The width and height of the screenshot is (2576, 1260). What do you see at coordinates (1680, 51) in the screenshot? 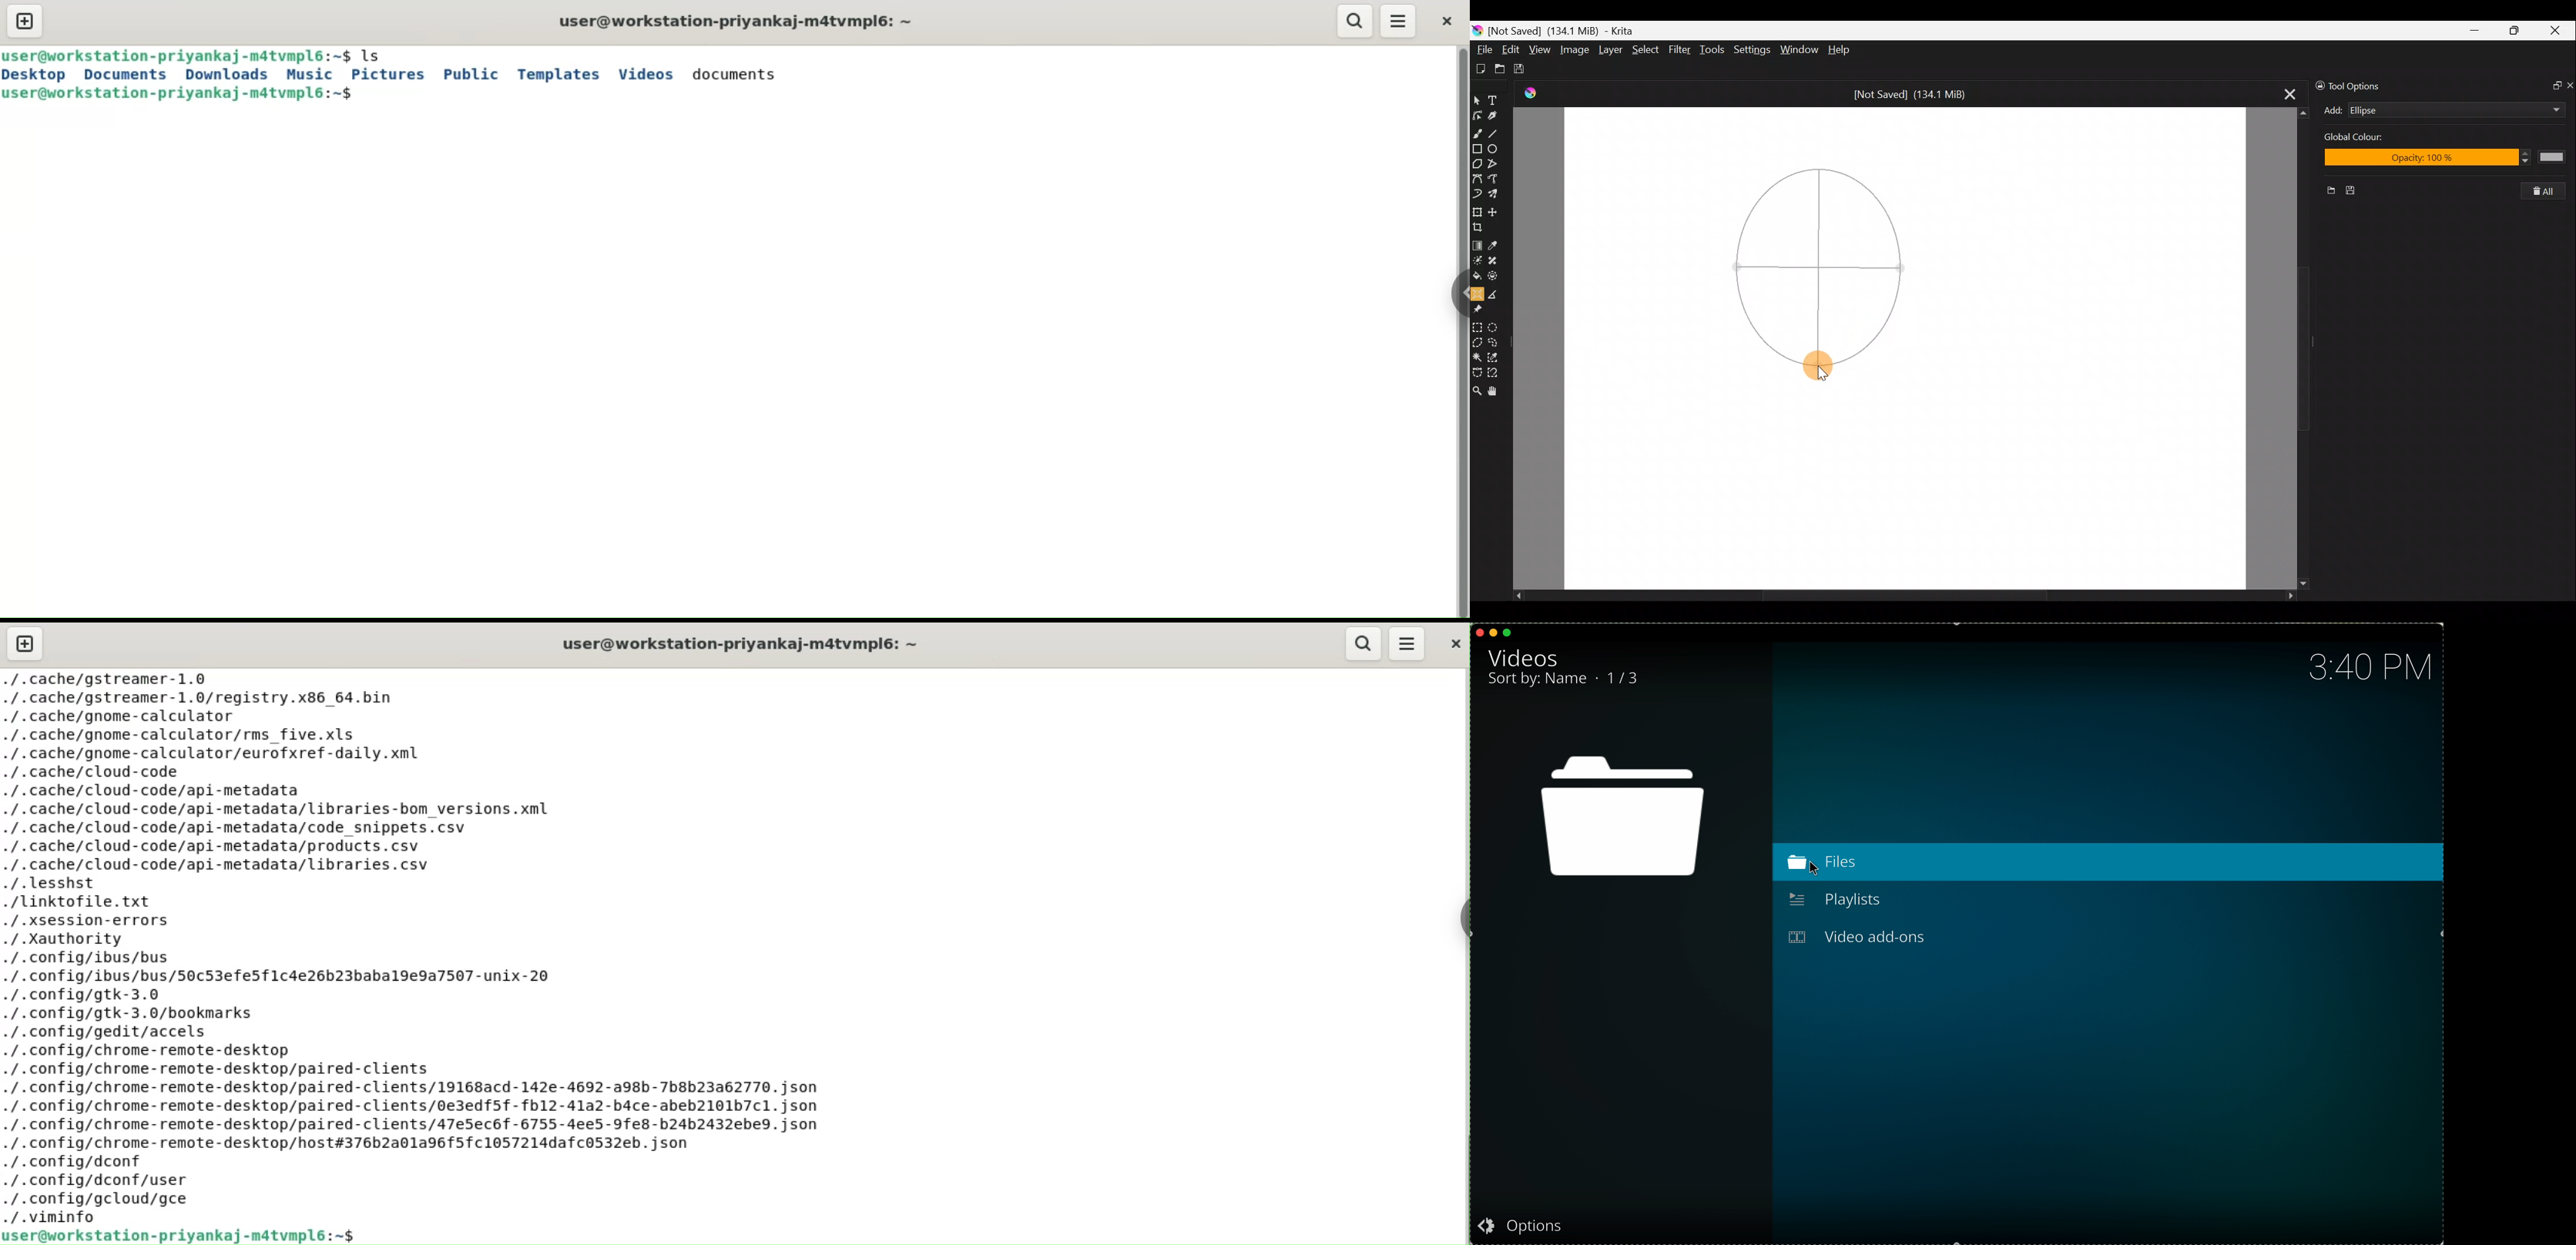
I see `Filter` at bounding box center [1680, 51].